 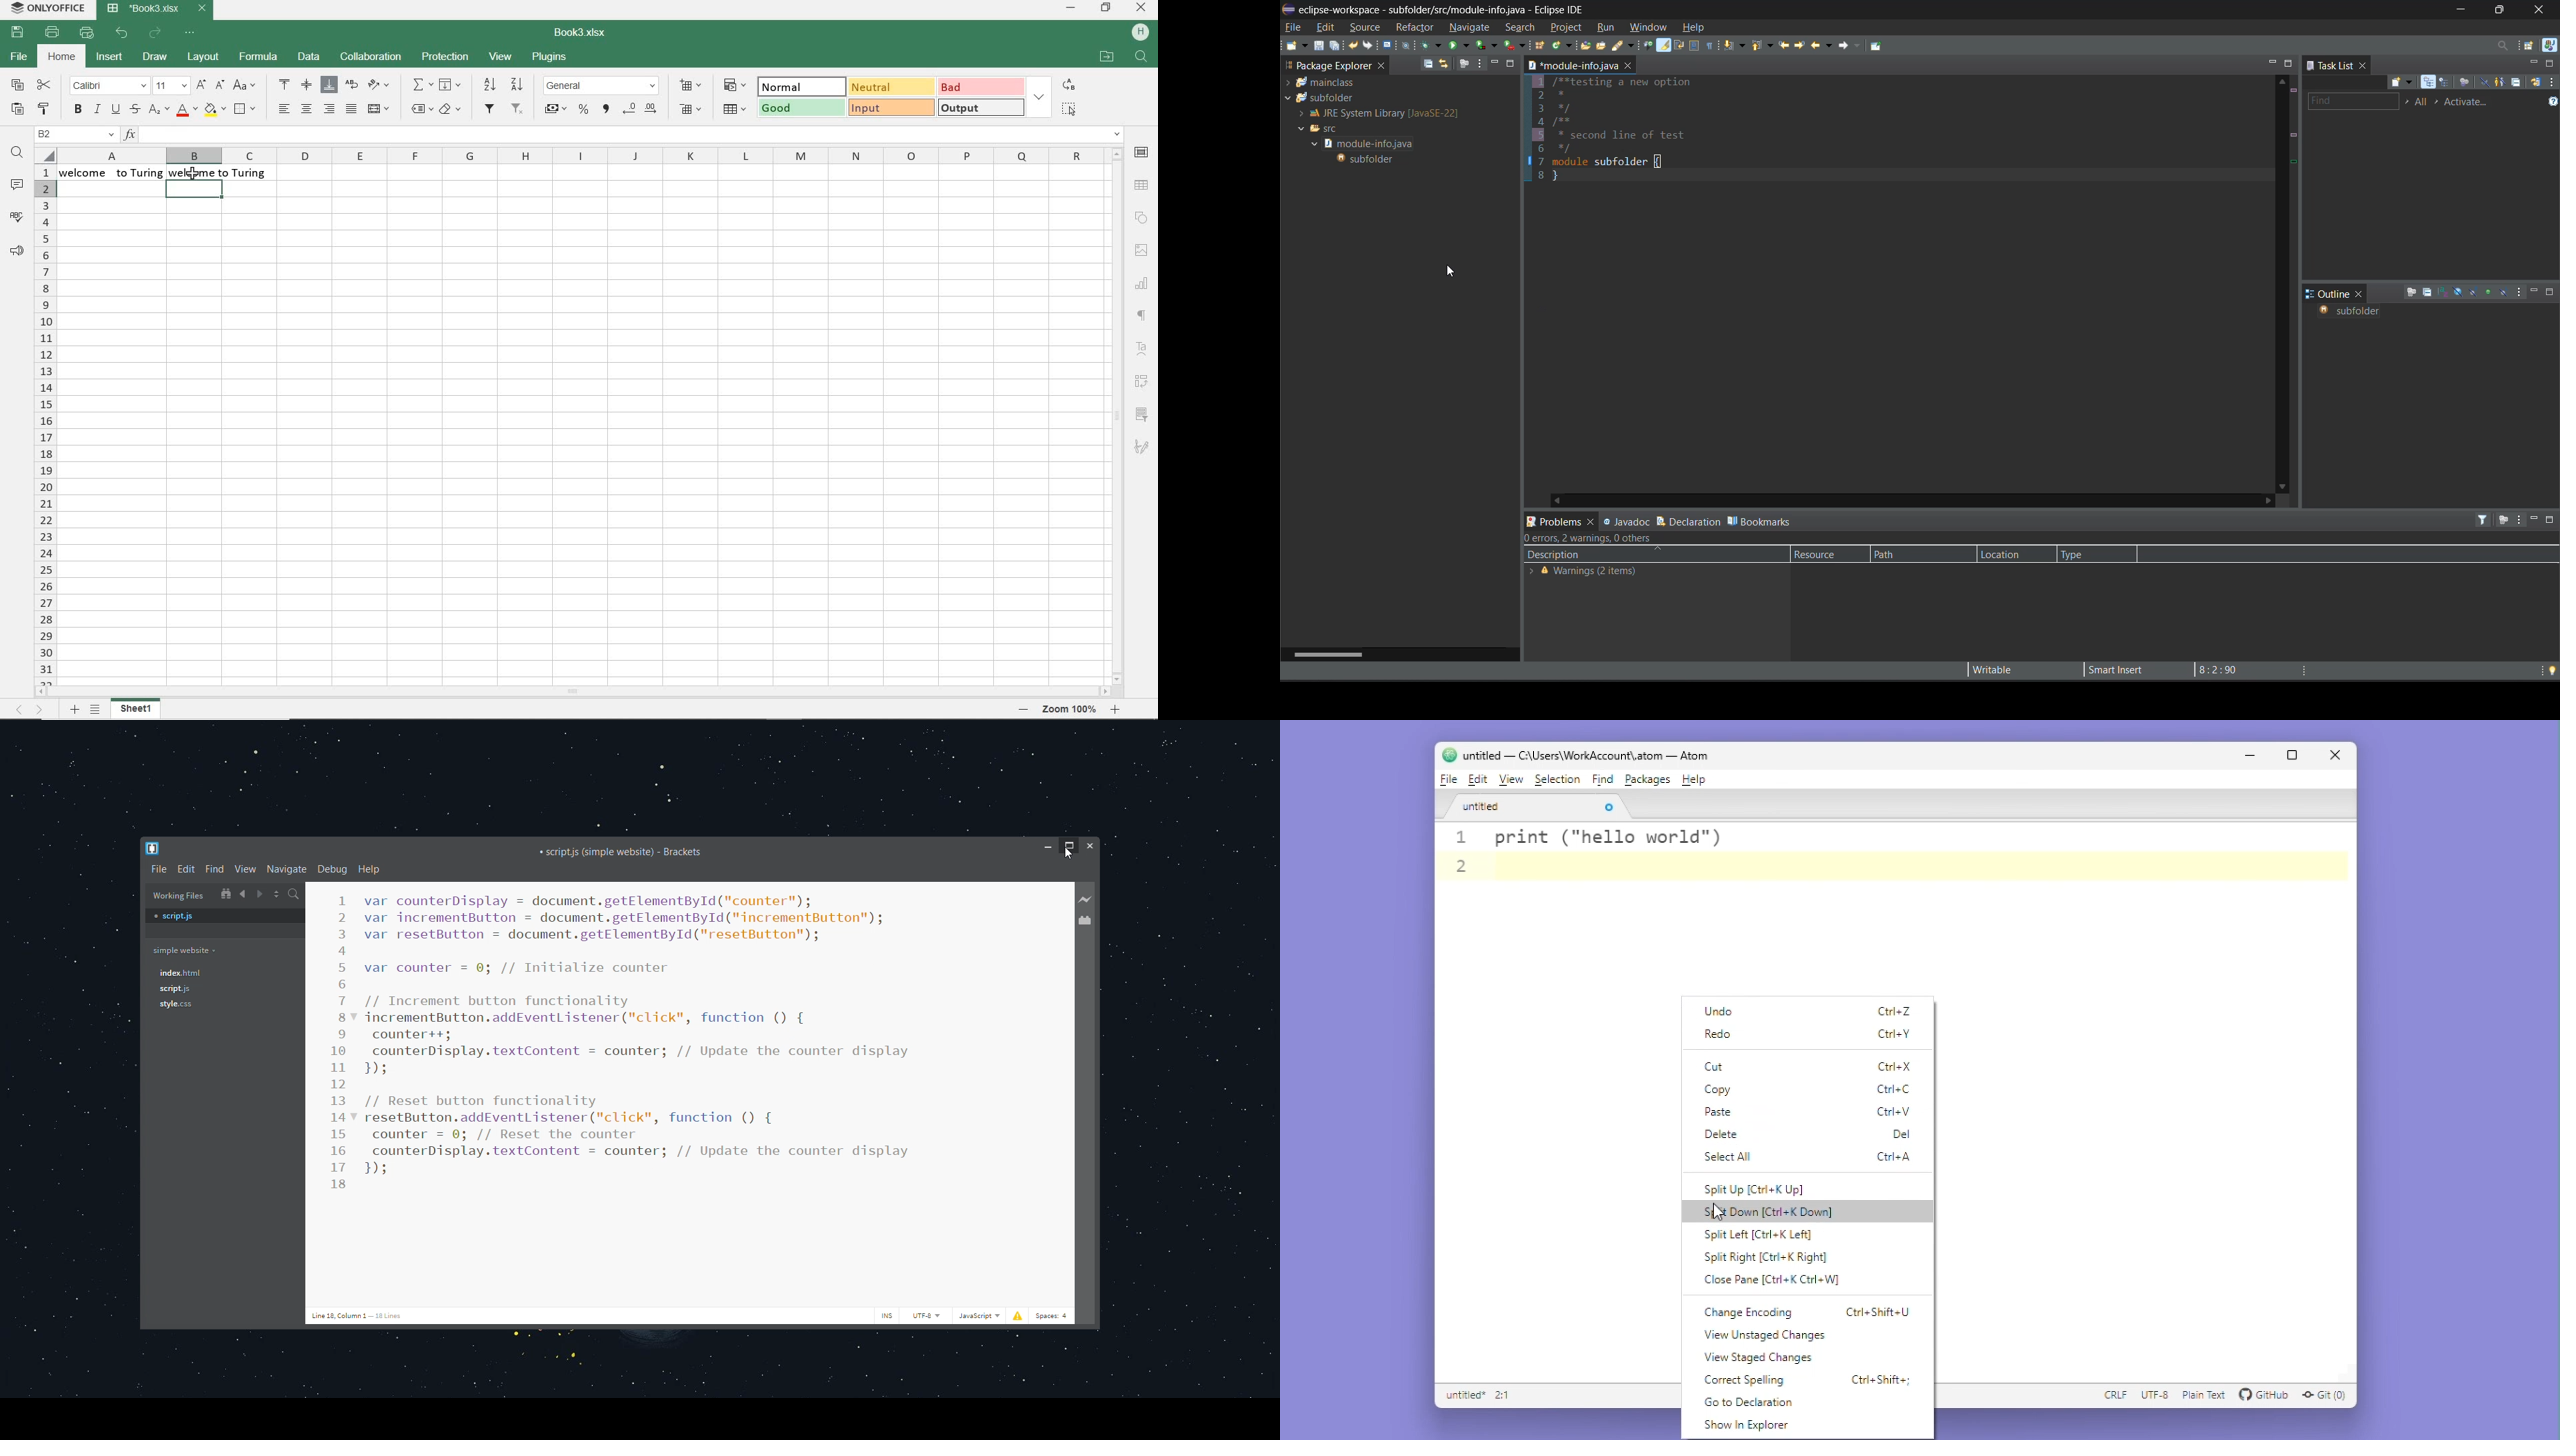 I want to click on strikethrough, so click(x=136, y=110).